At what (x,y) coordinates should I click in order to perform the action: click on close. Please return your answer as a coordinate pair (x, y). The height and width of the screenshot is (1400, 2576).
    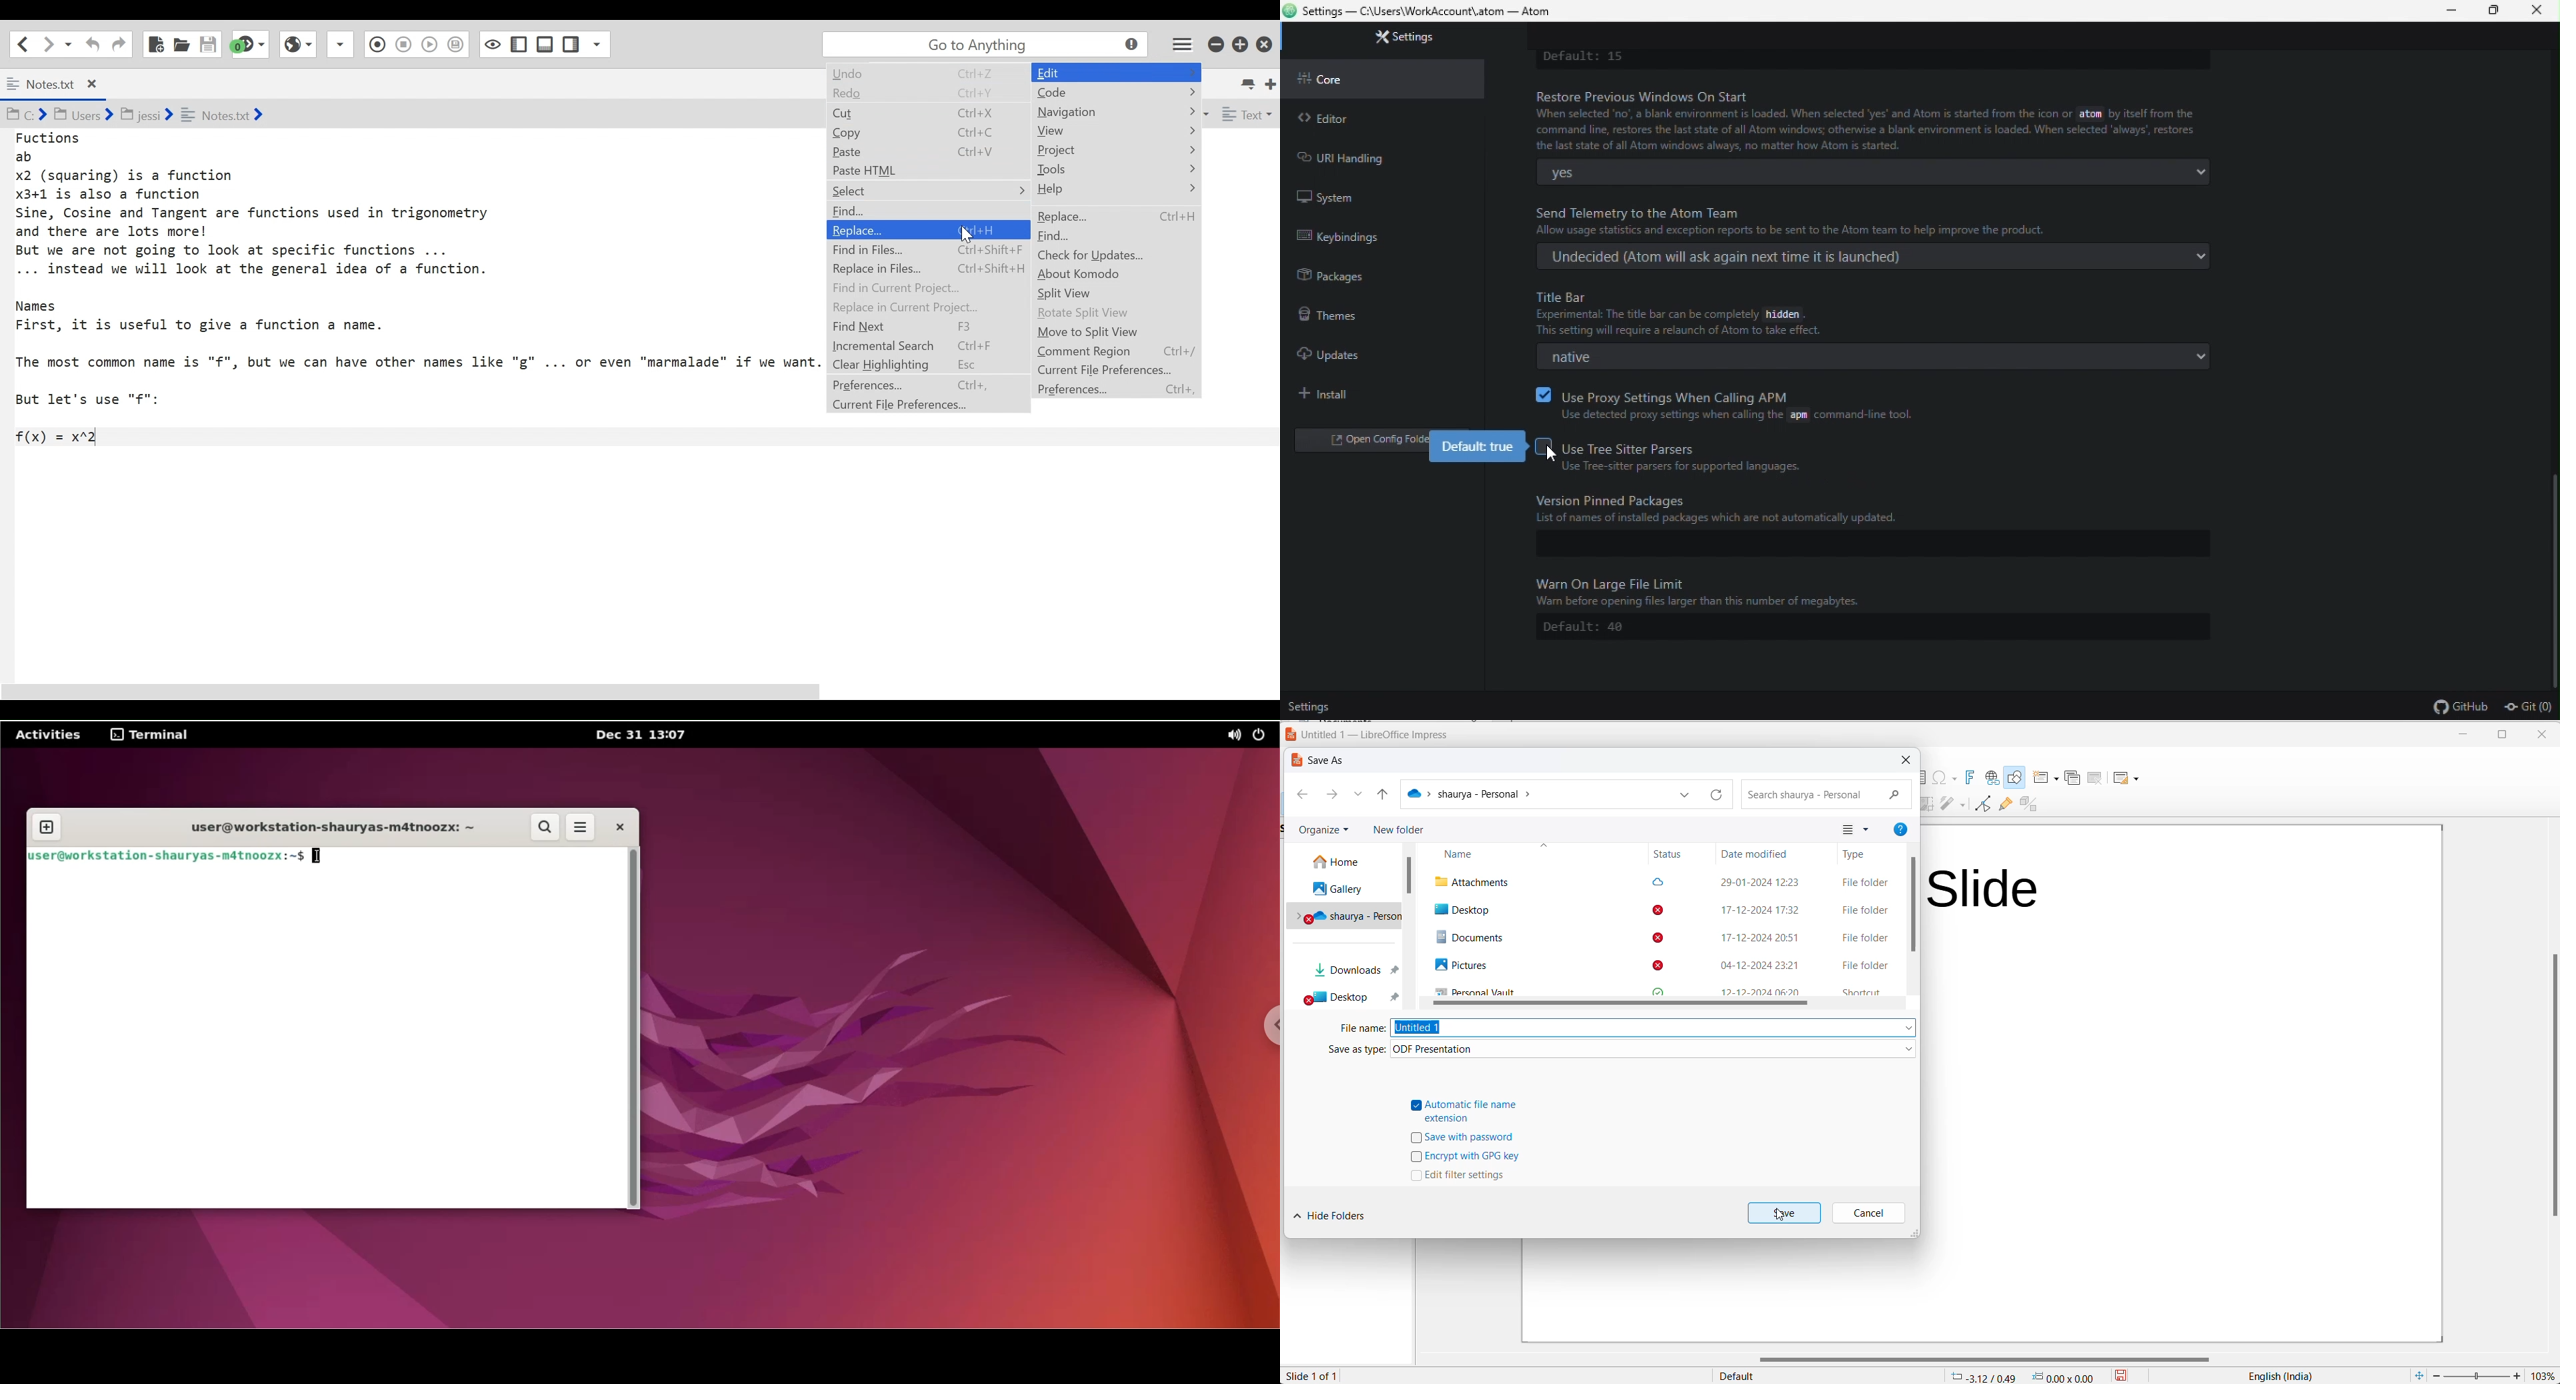
    Looking at the image, I should click on (1910, 761).